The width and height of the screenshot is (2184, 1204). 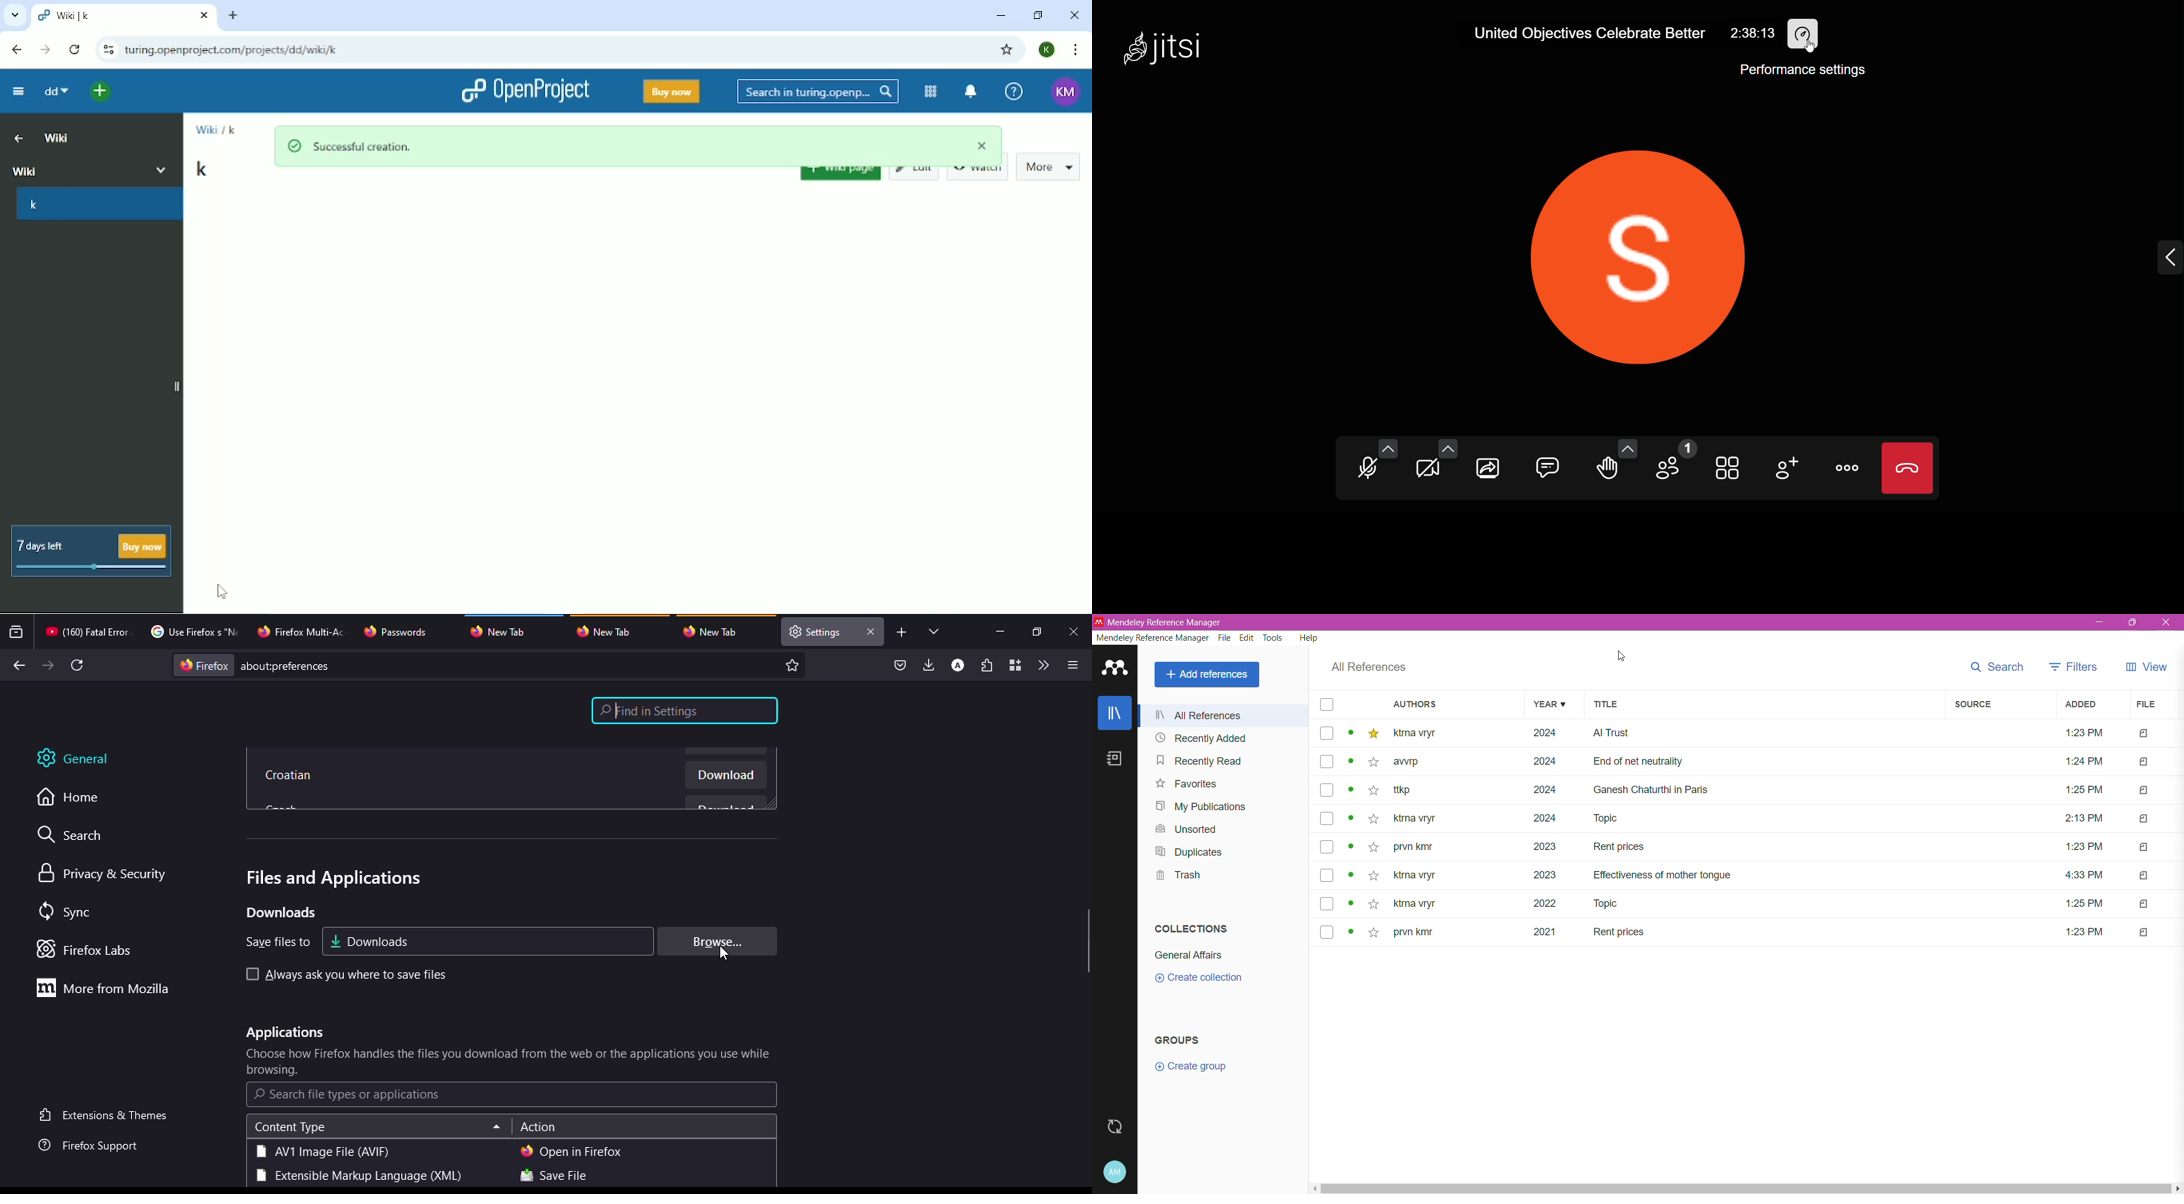 I want to click on tab, so click(x=816, y=632).